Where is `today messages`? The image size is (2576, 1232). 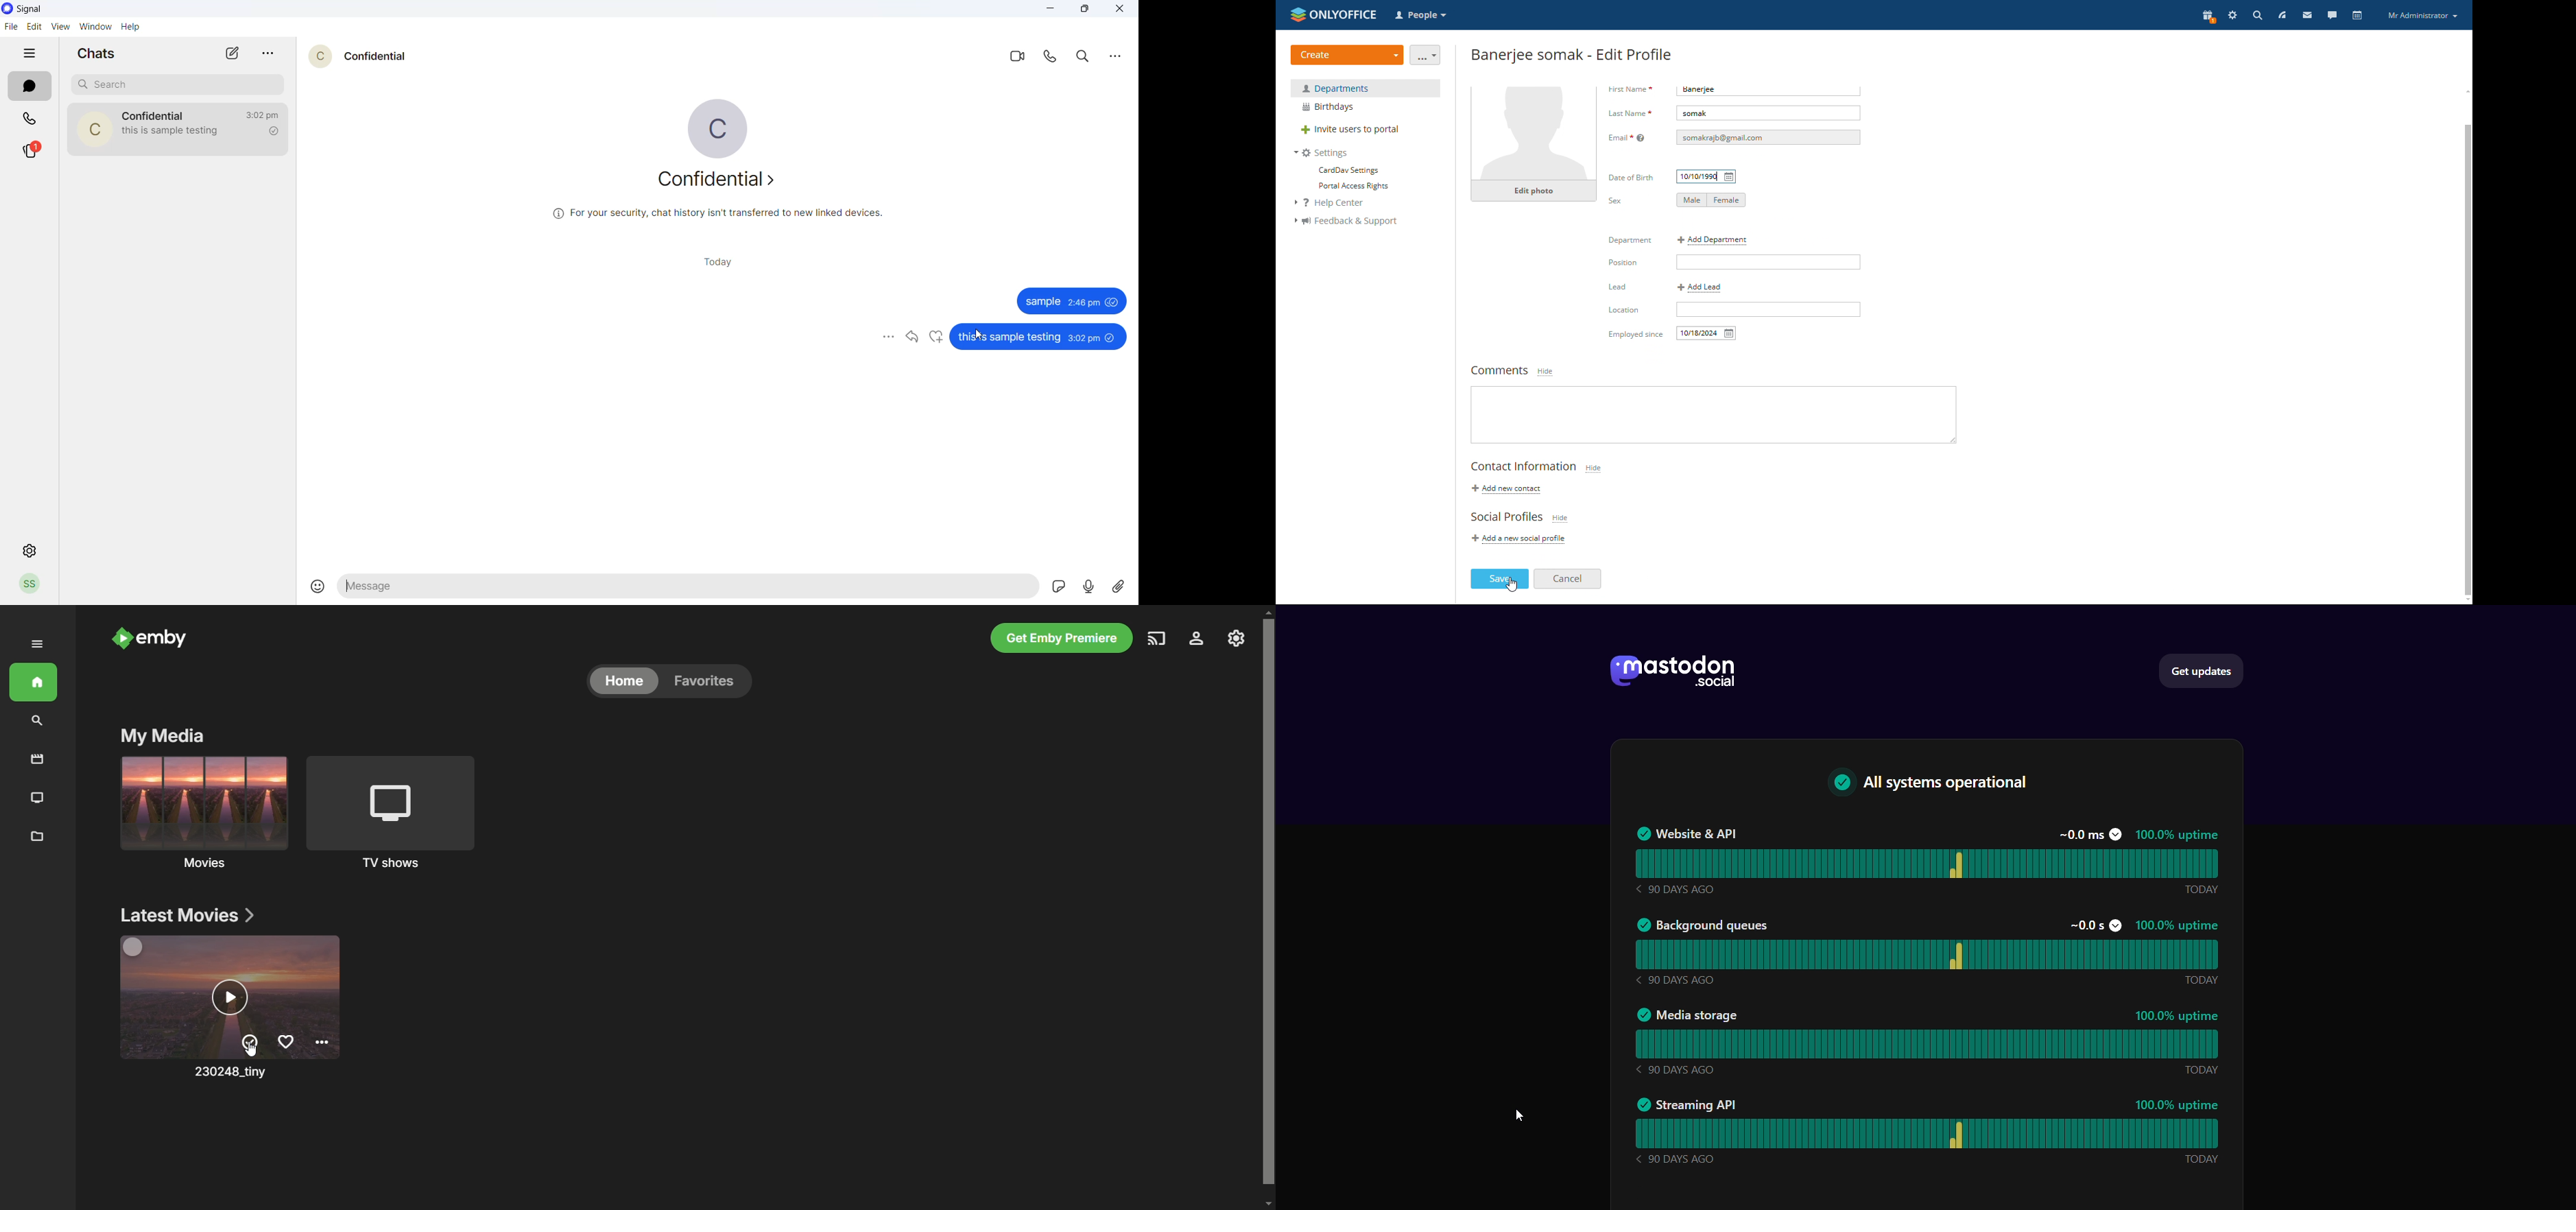 today messages is located at coordinates (718, 263).